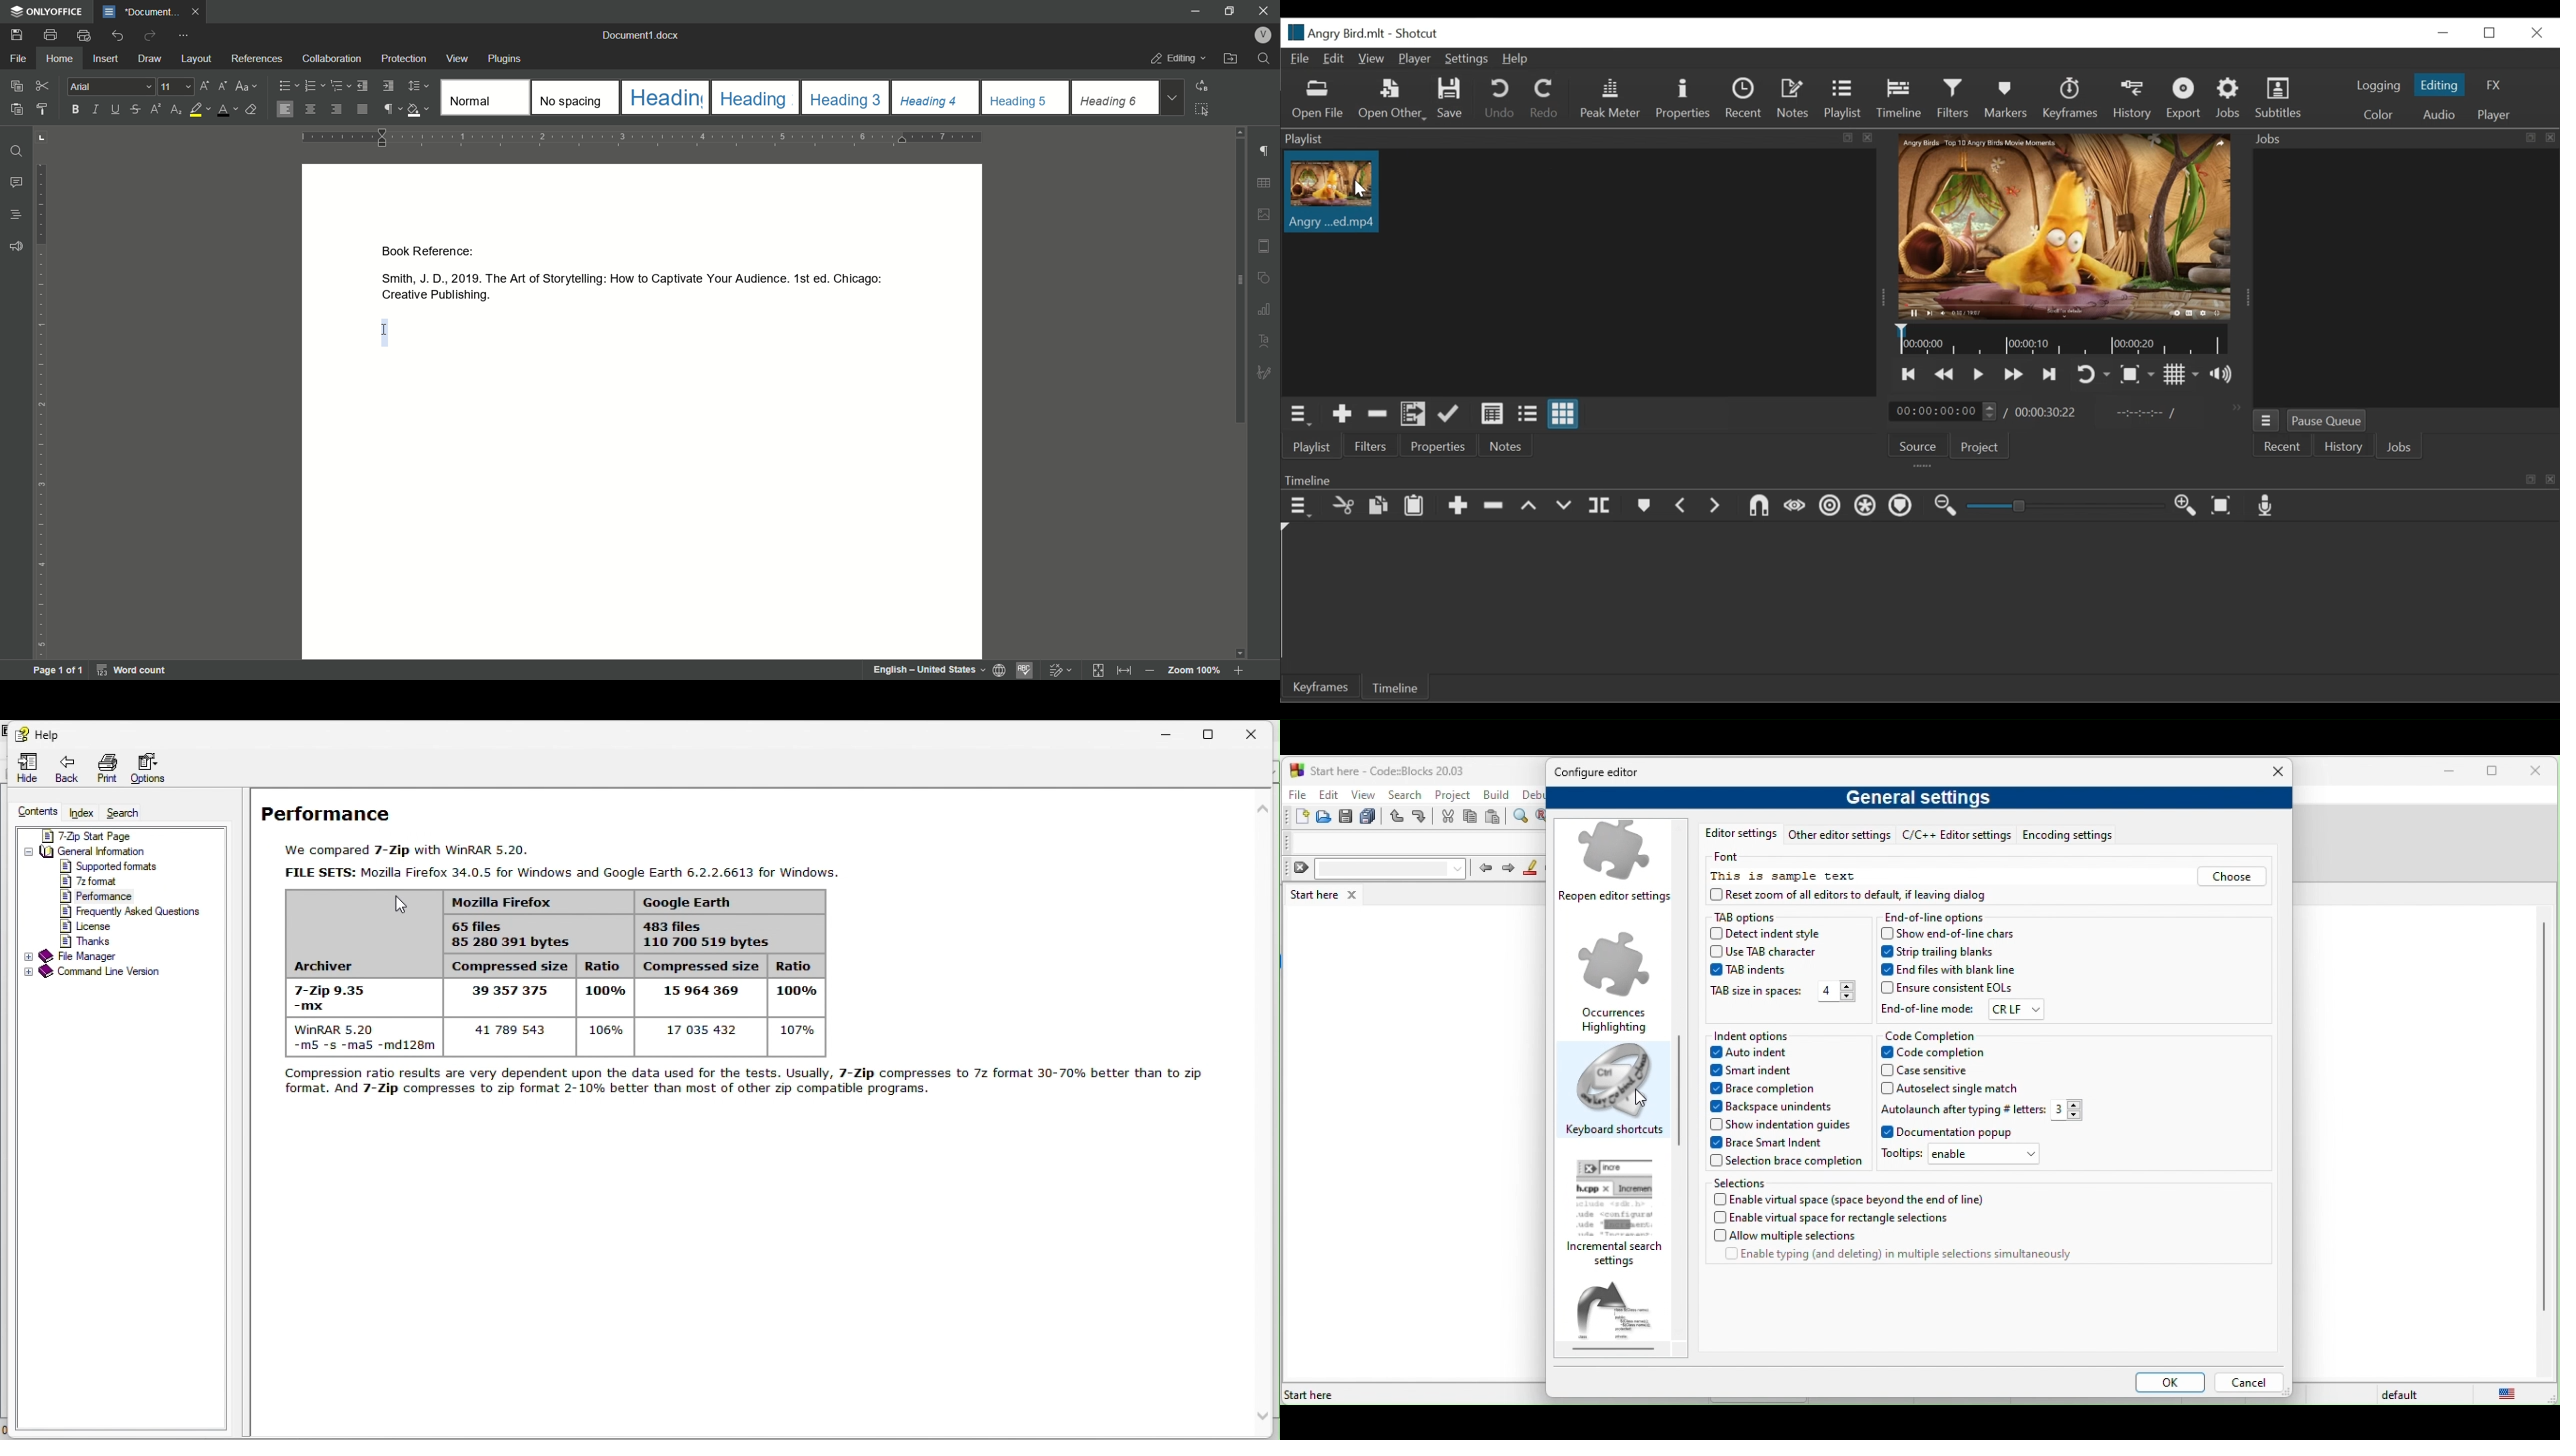 This screenshot has width=2576, height=1456. Describe the element at coordinates (2450, 772) in the screenshot. I see `minimize` at that location.